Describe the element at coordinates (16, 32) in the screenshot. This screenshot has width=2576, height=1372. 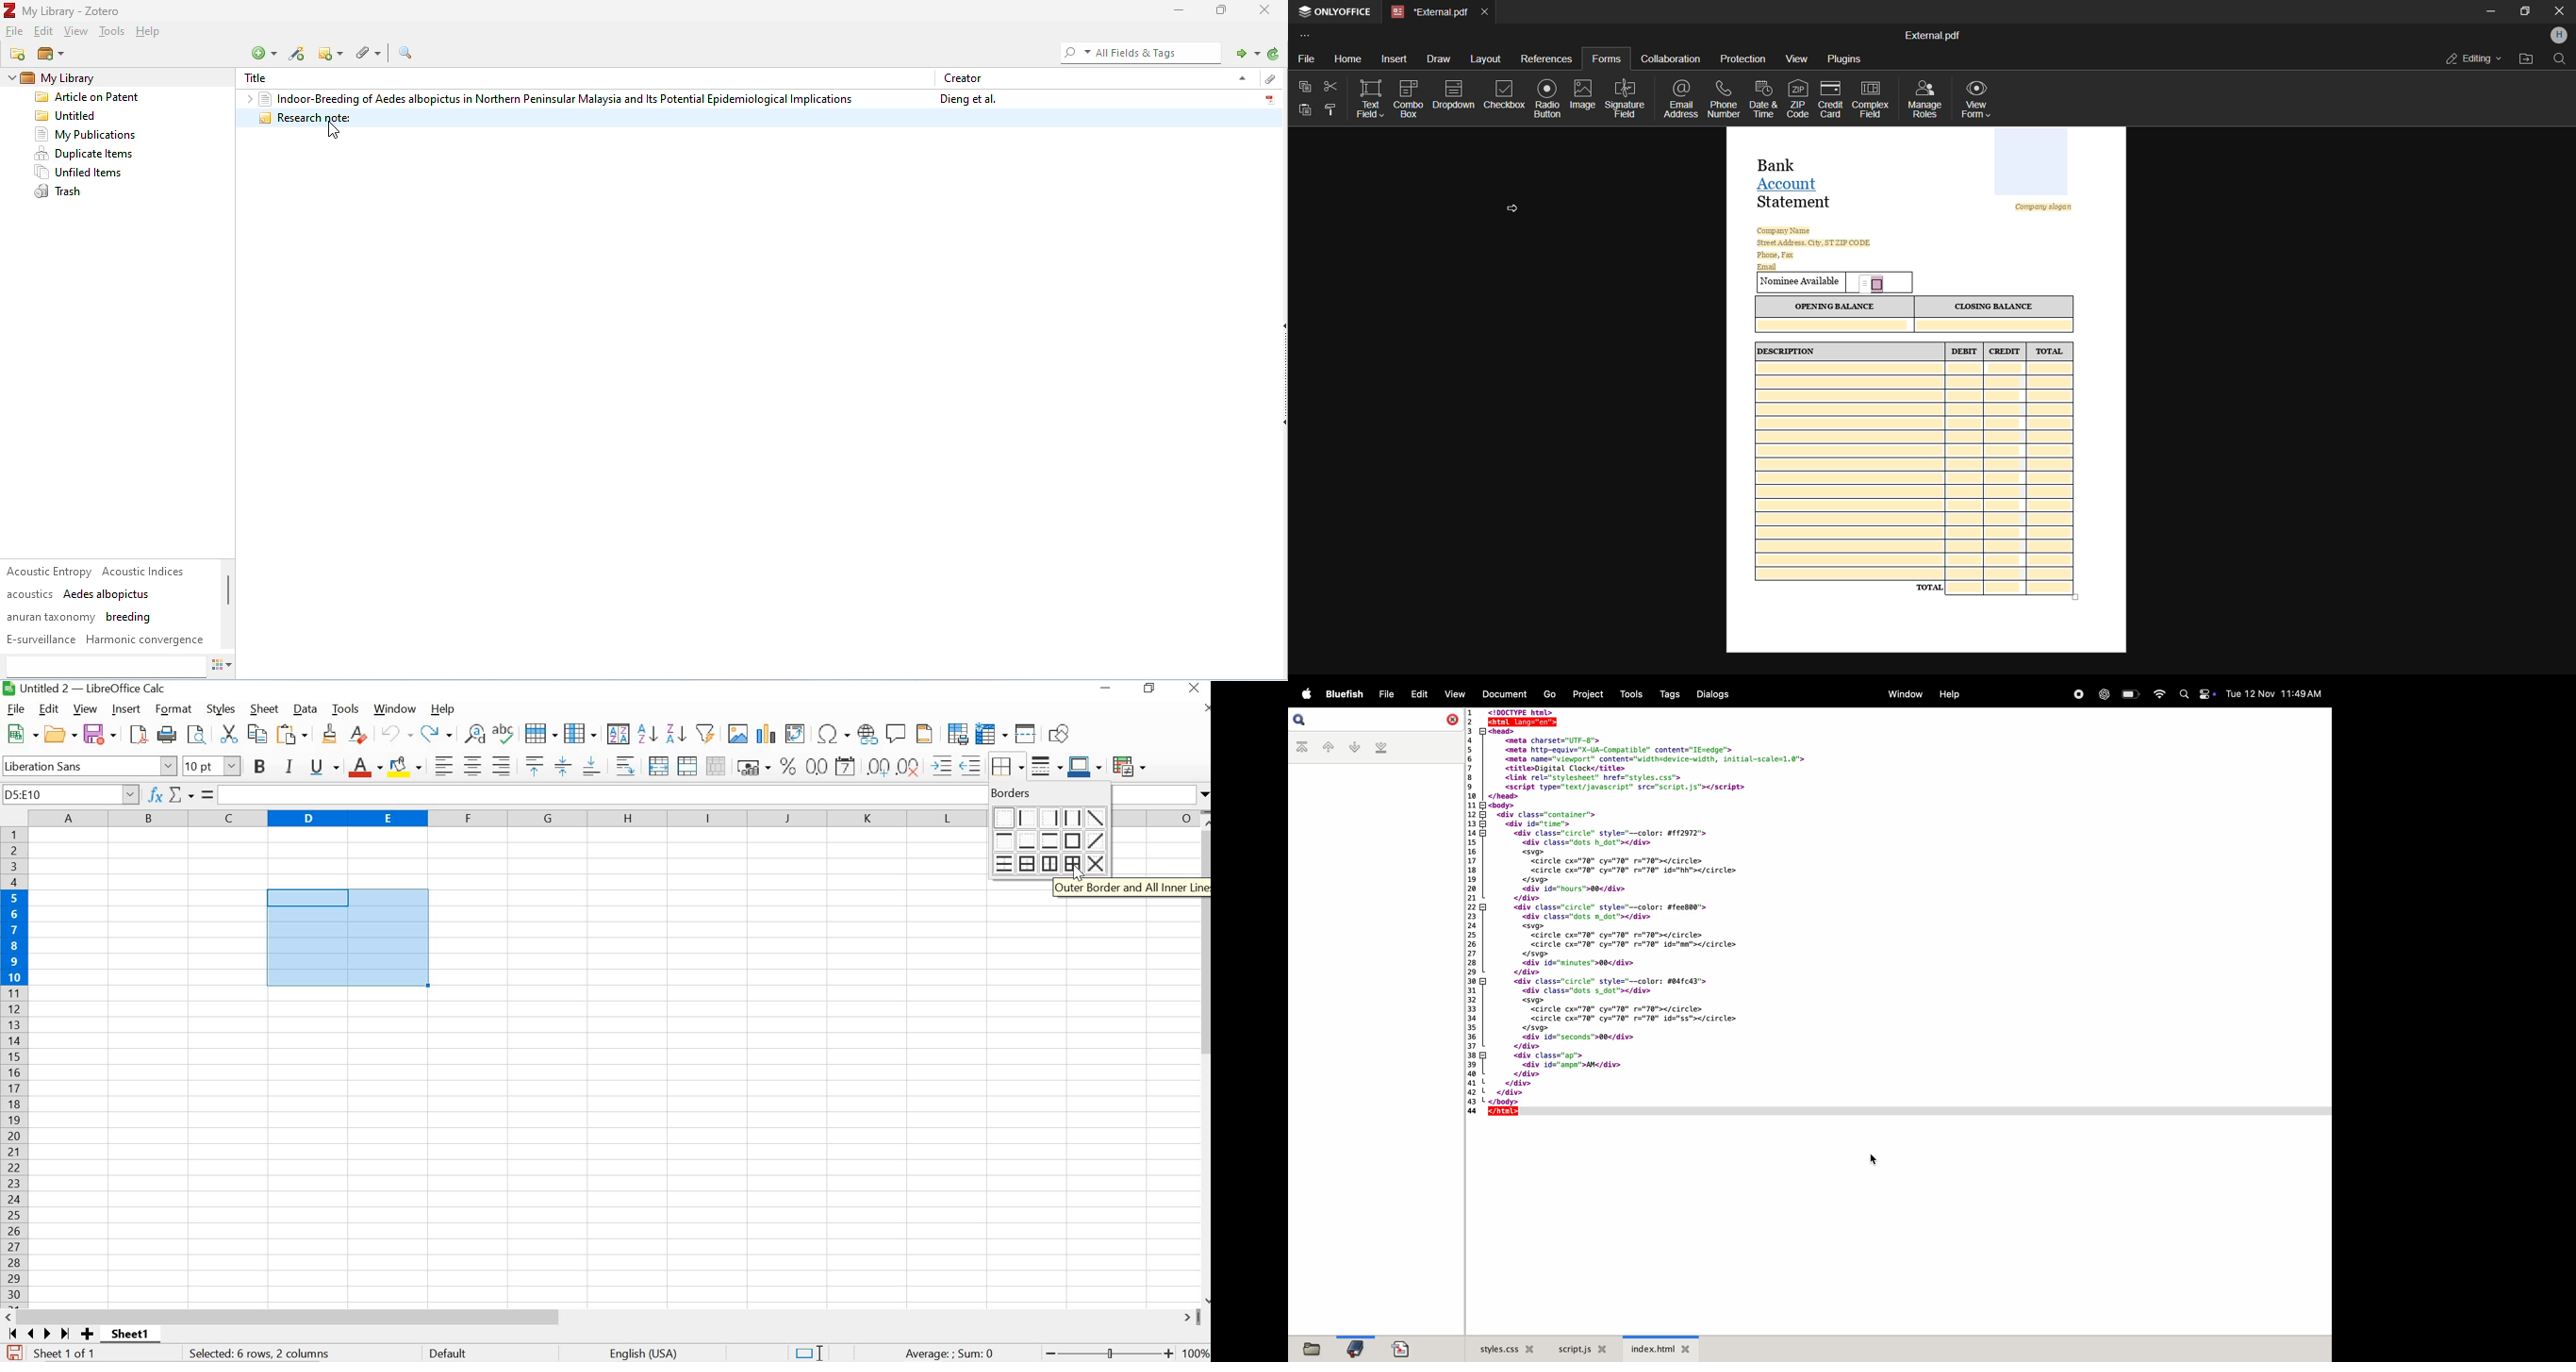
I see `file` at that location.